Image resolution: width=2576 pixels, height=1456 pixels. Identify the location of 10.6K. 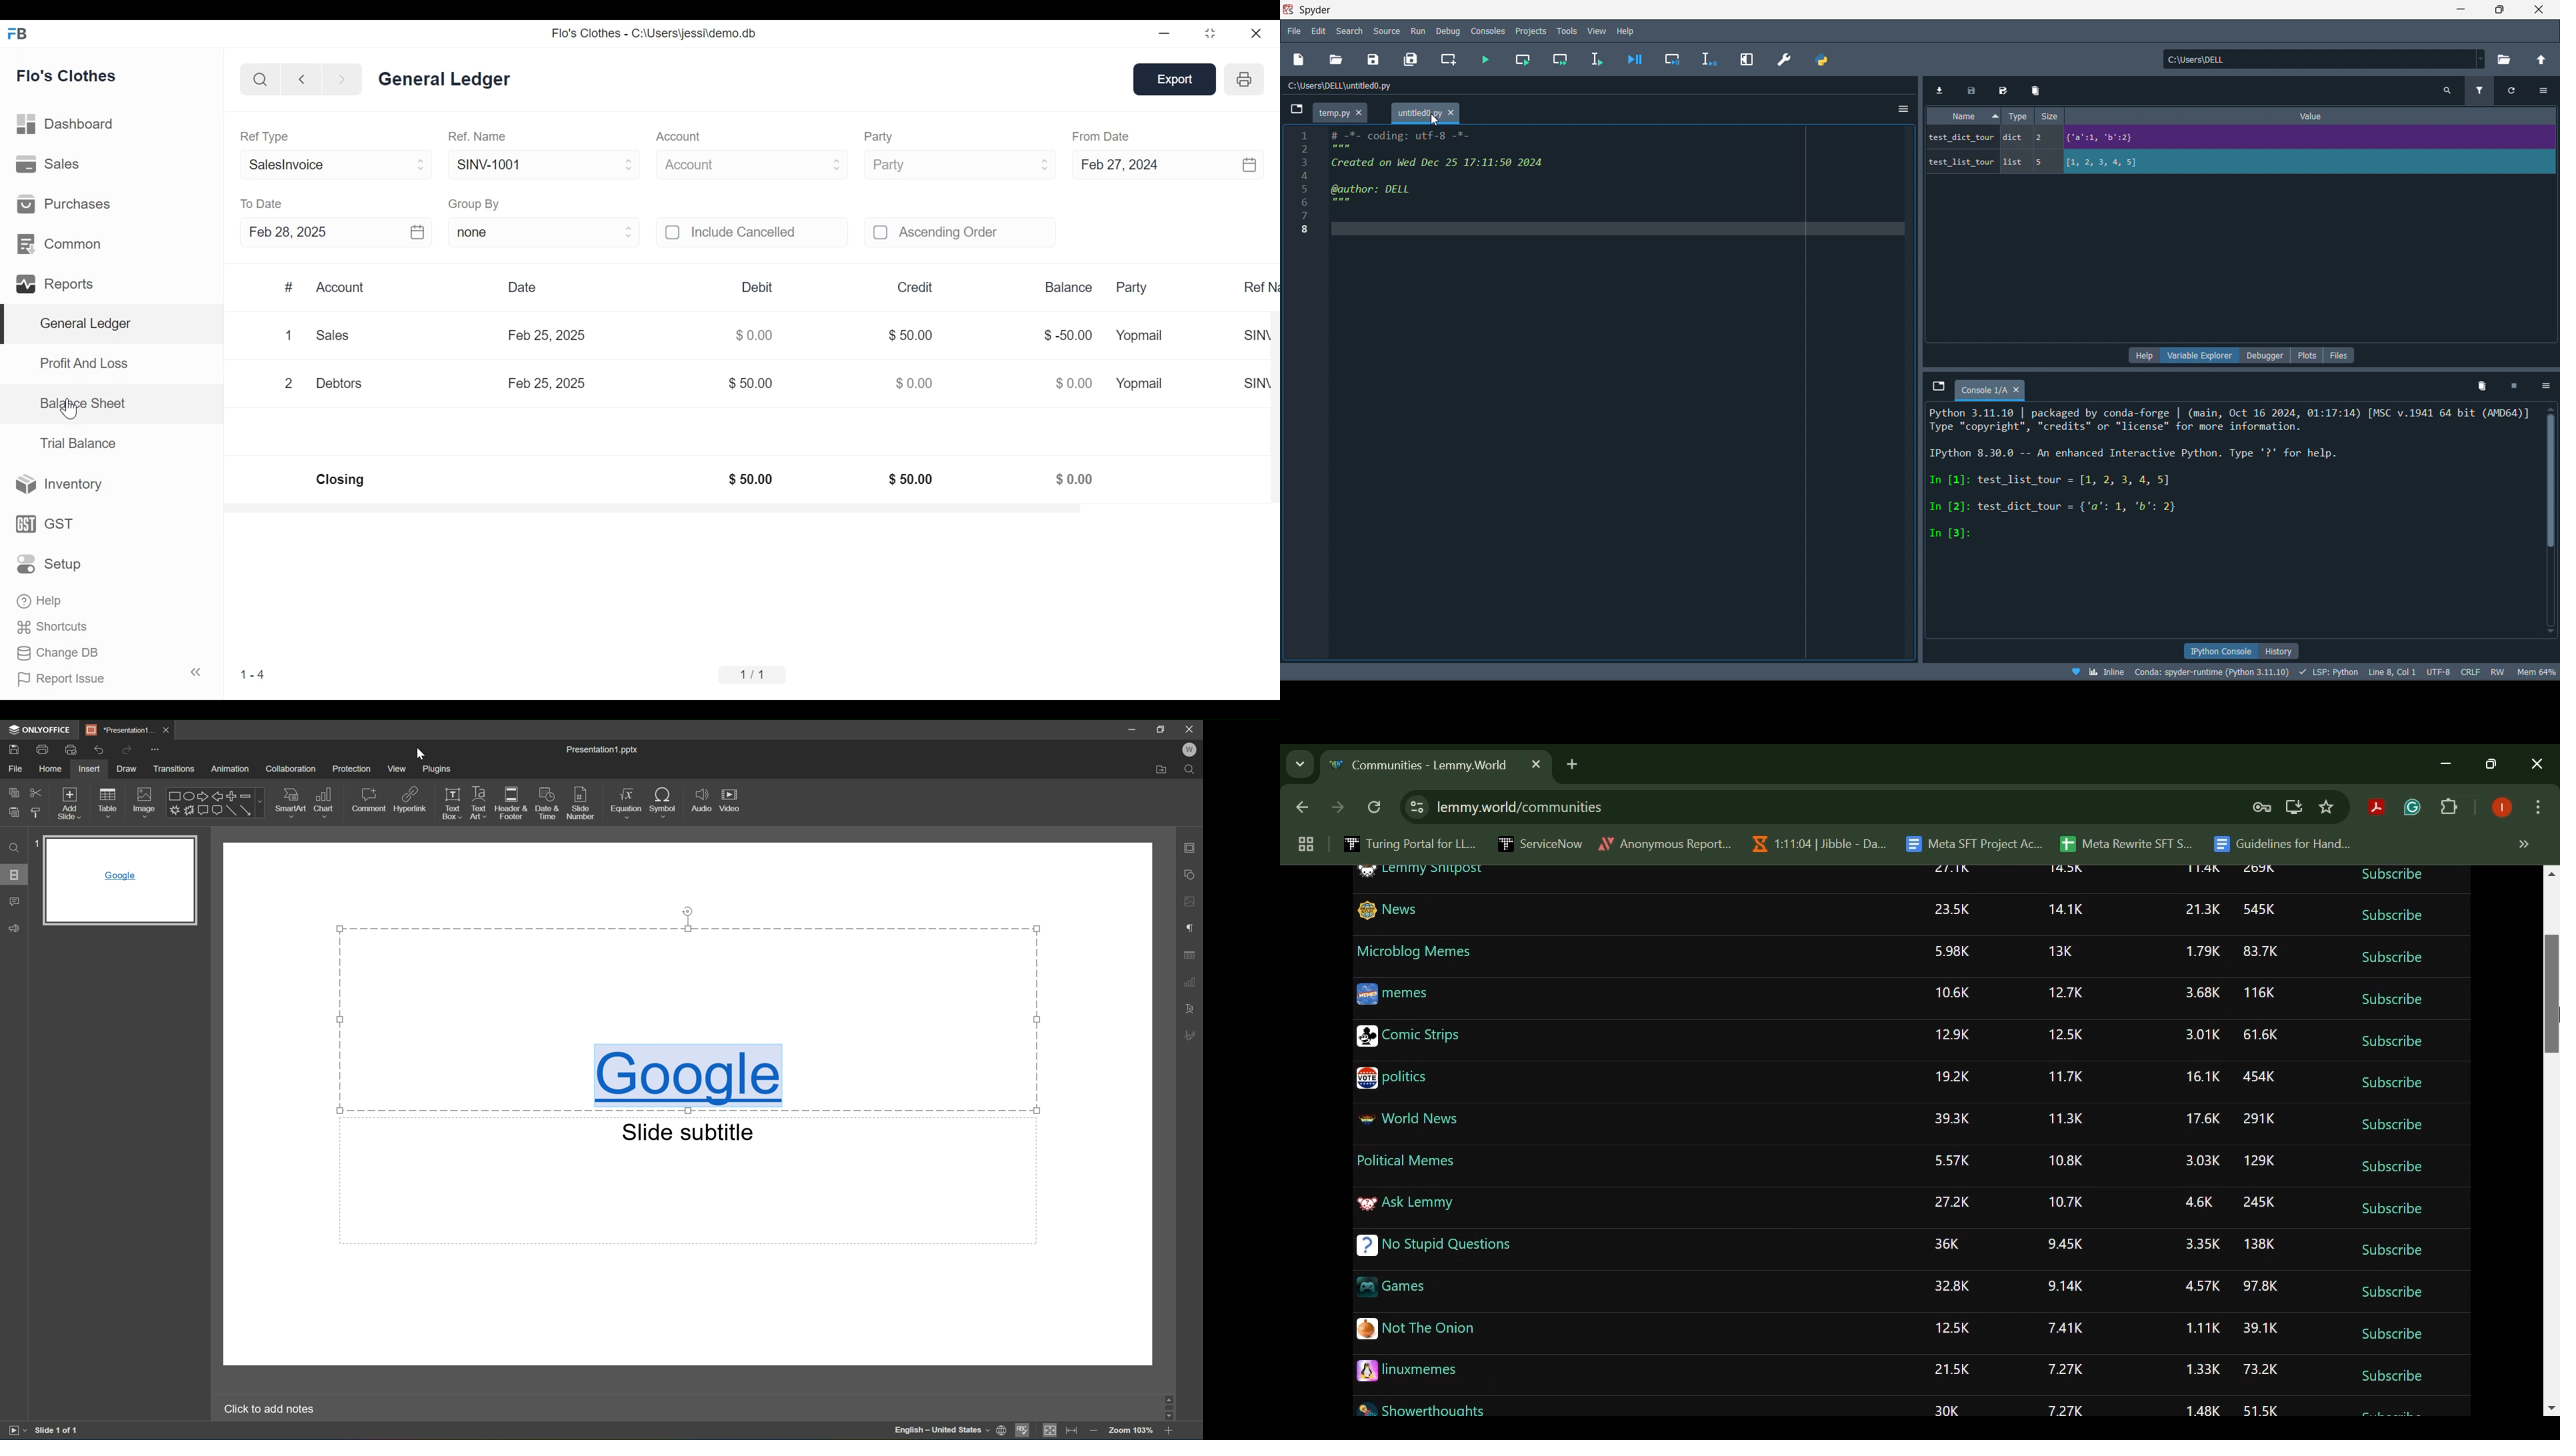
(1951, 993).